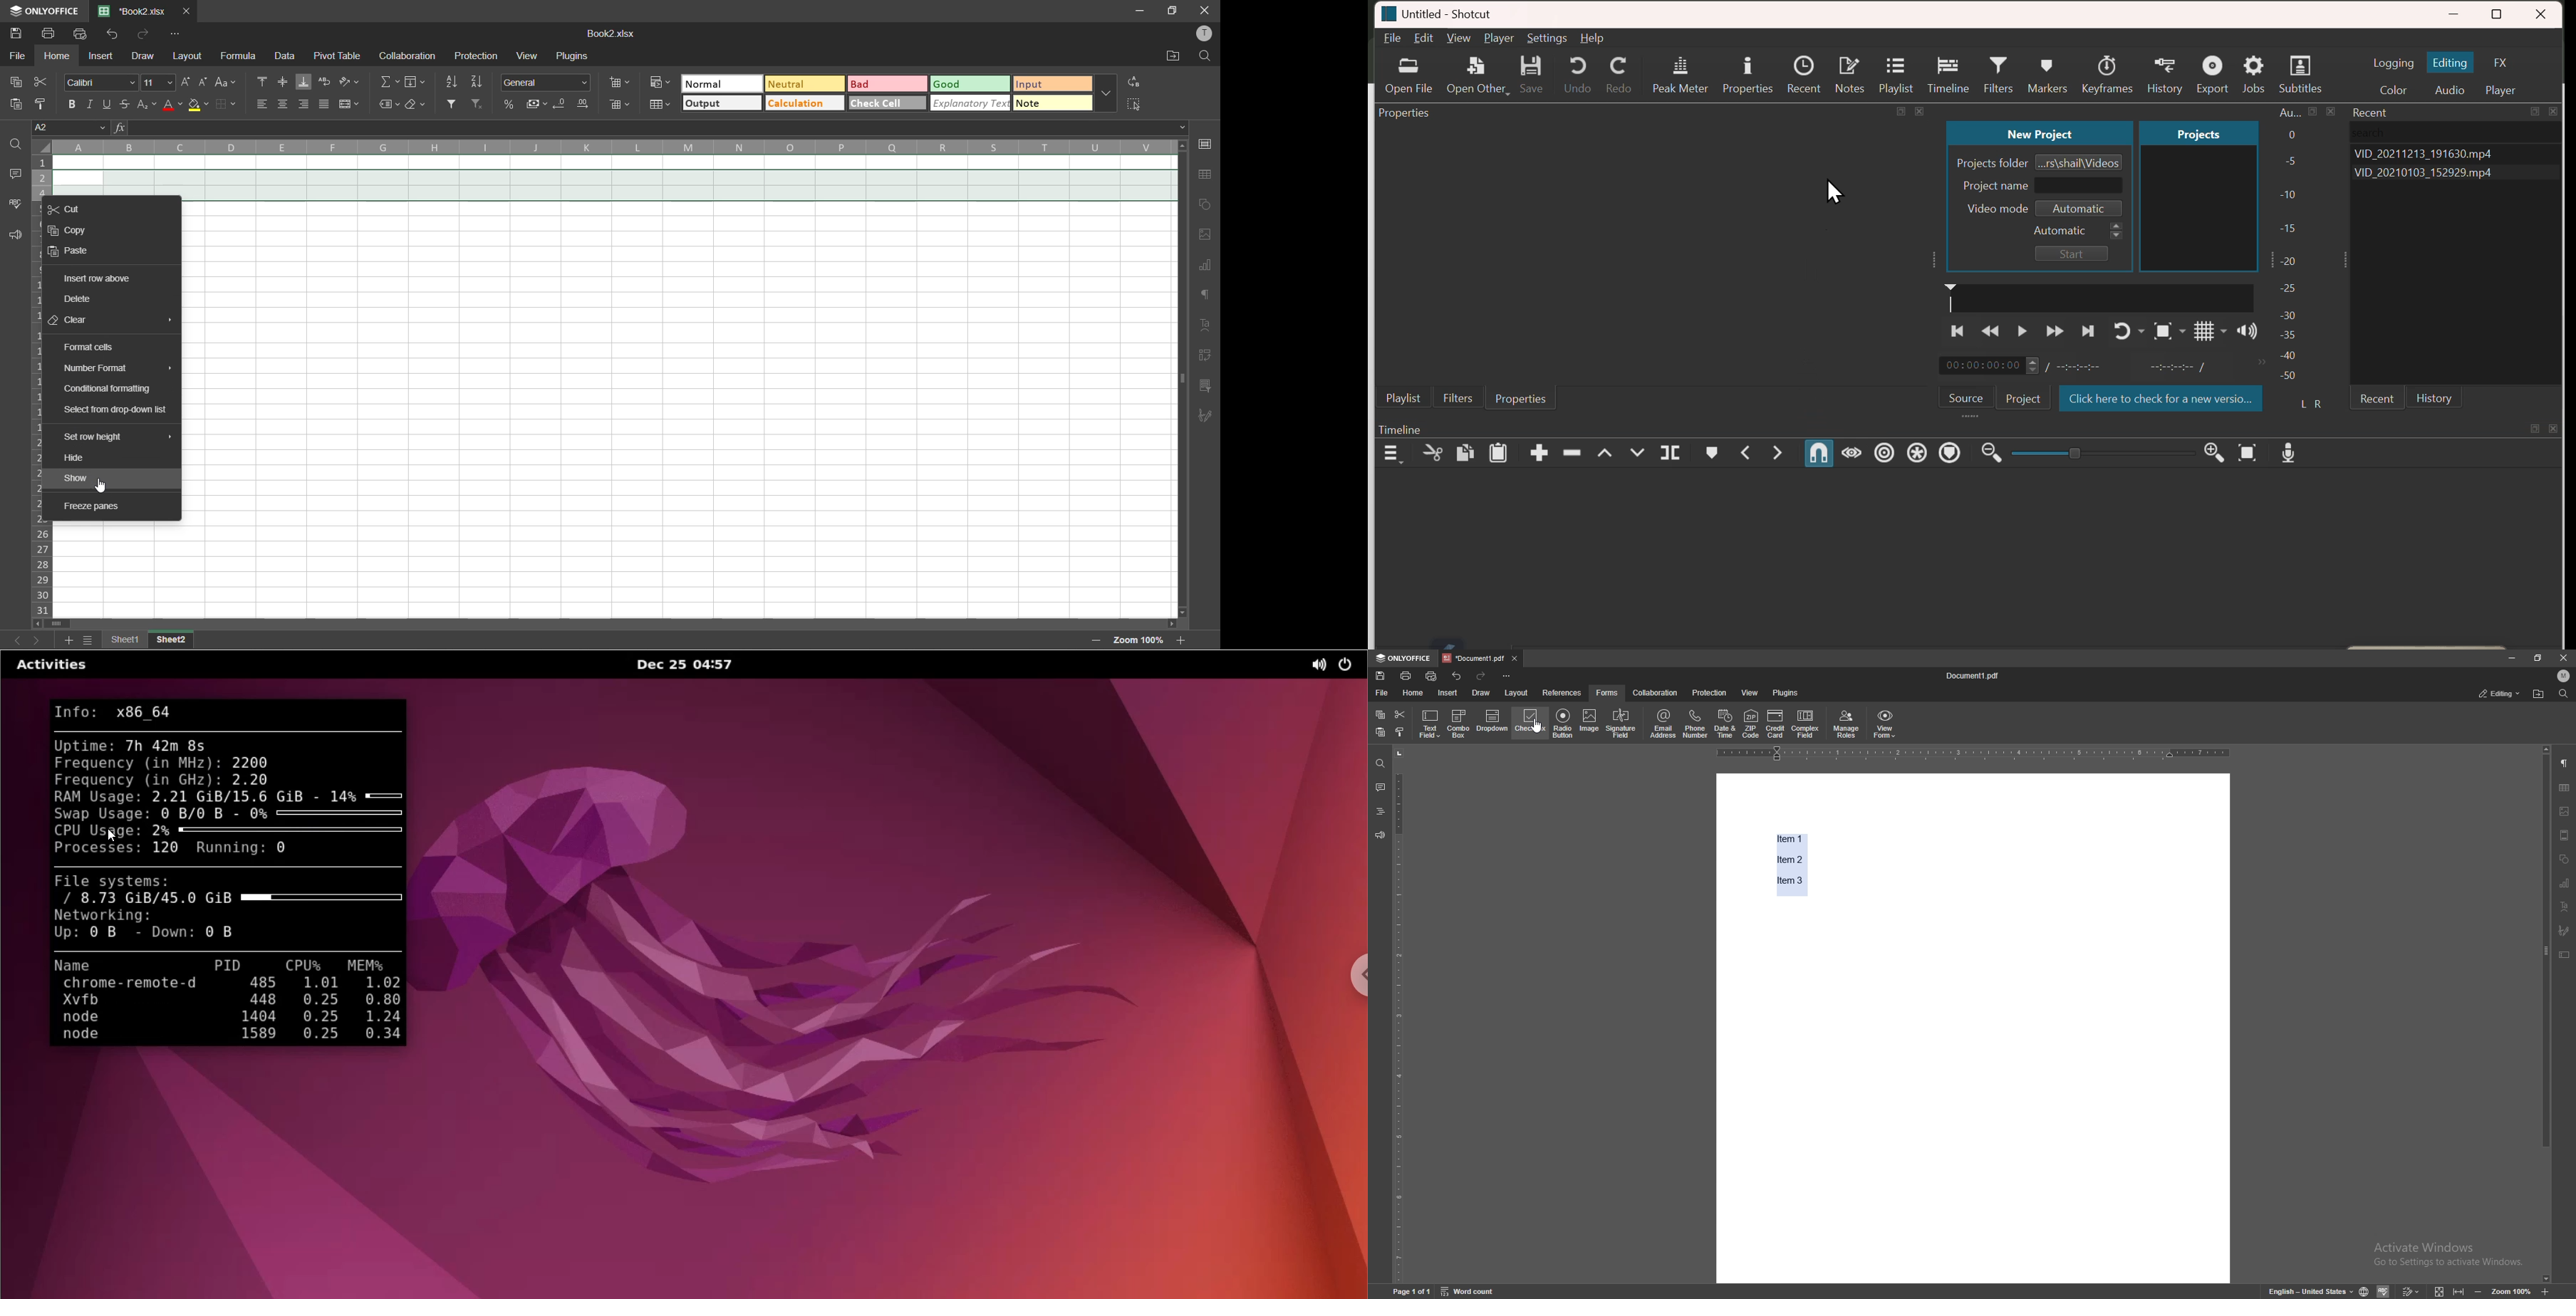 The width and height of the screenshot is (2576, 1316). What do you see at coordinates (1747, 452) in the screenshot?
I see `Previous marker` at bounding box center [1747, 452].